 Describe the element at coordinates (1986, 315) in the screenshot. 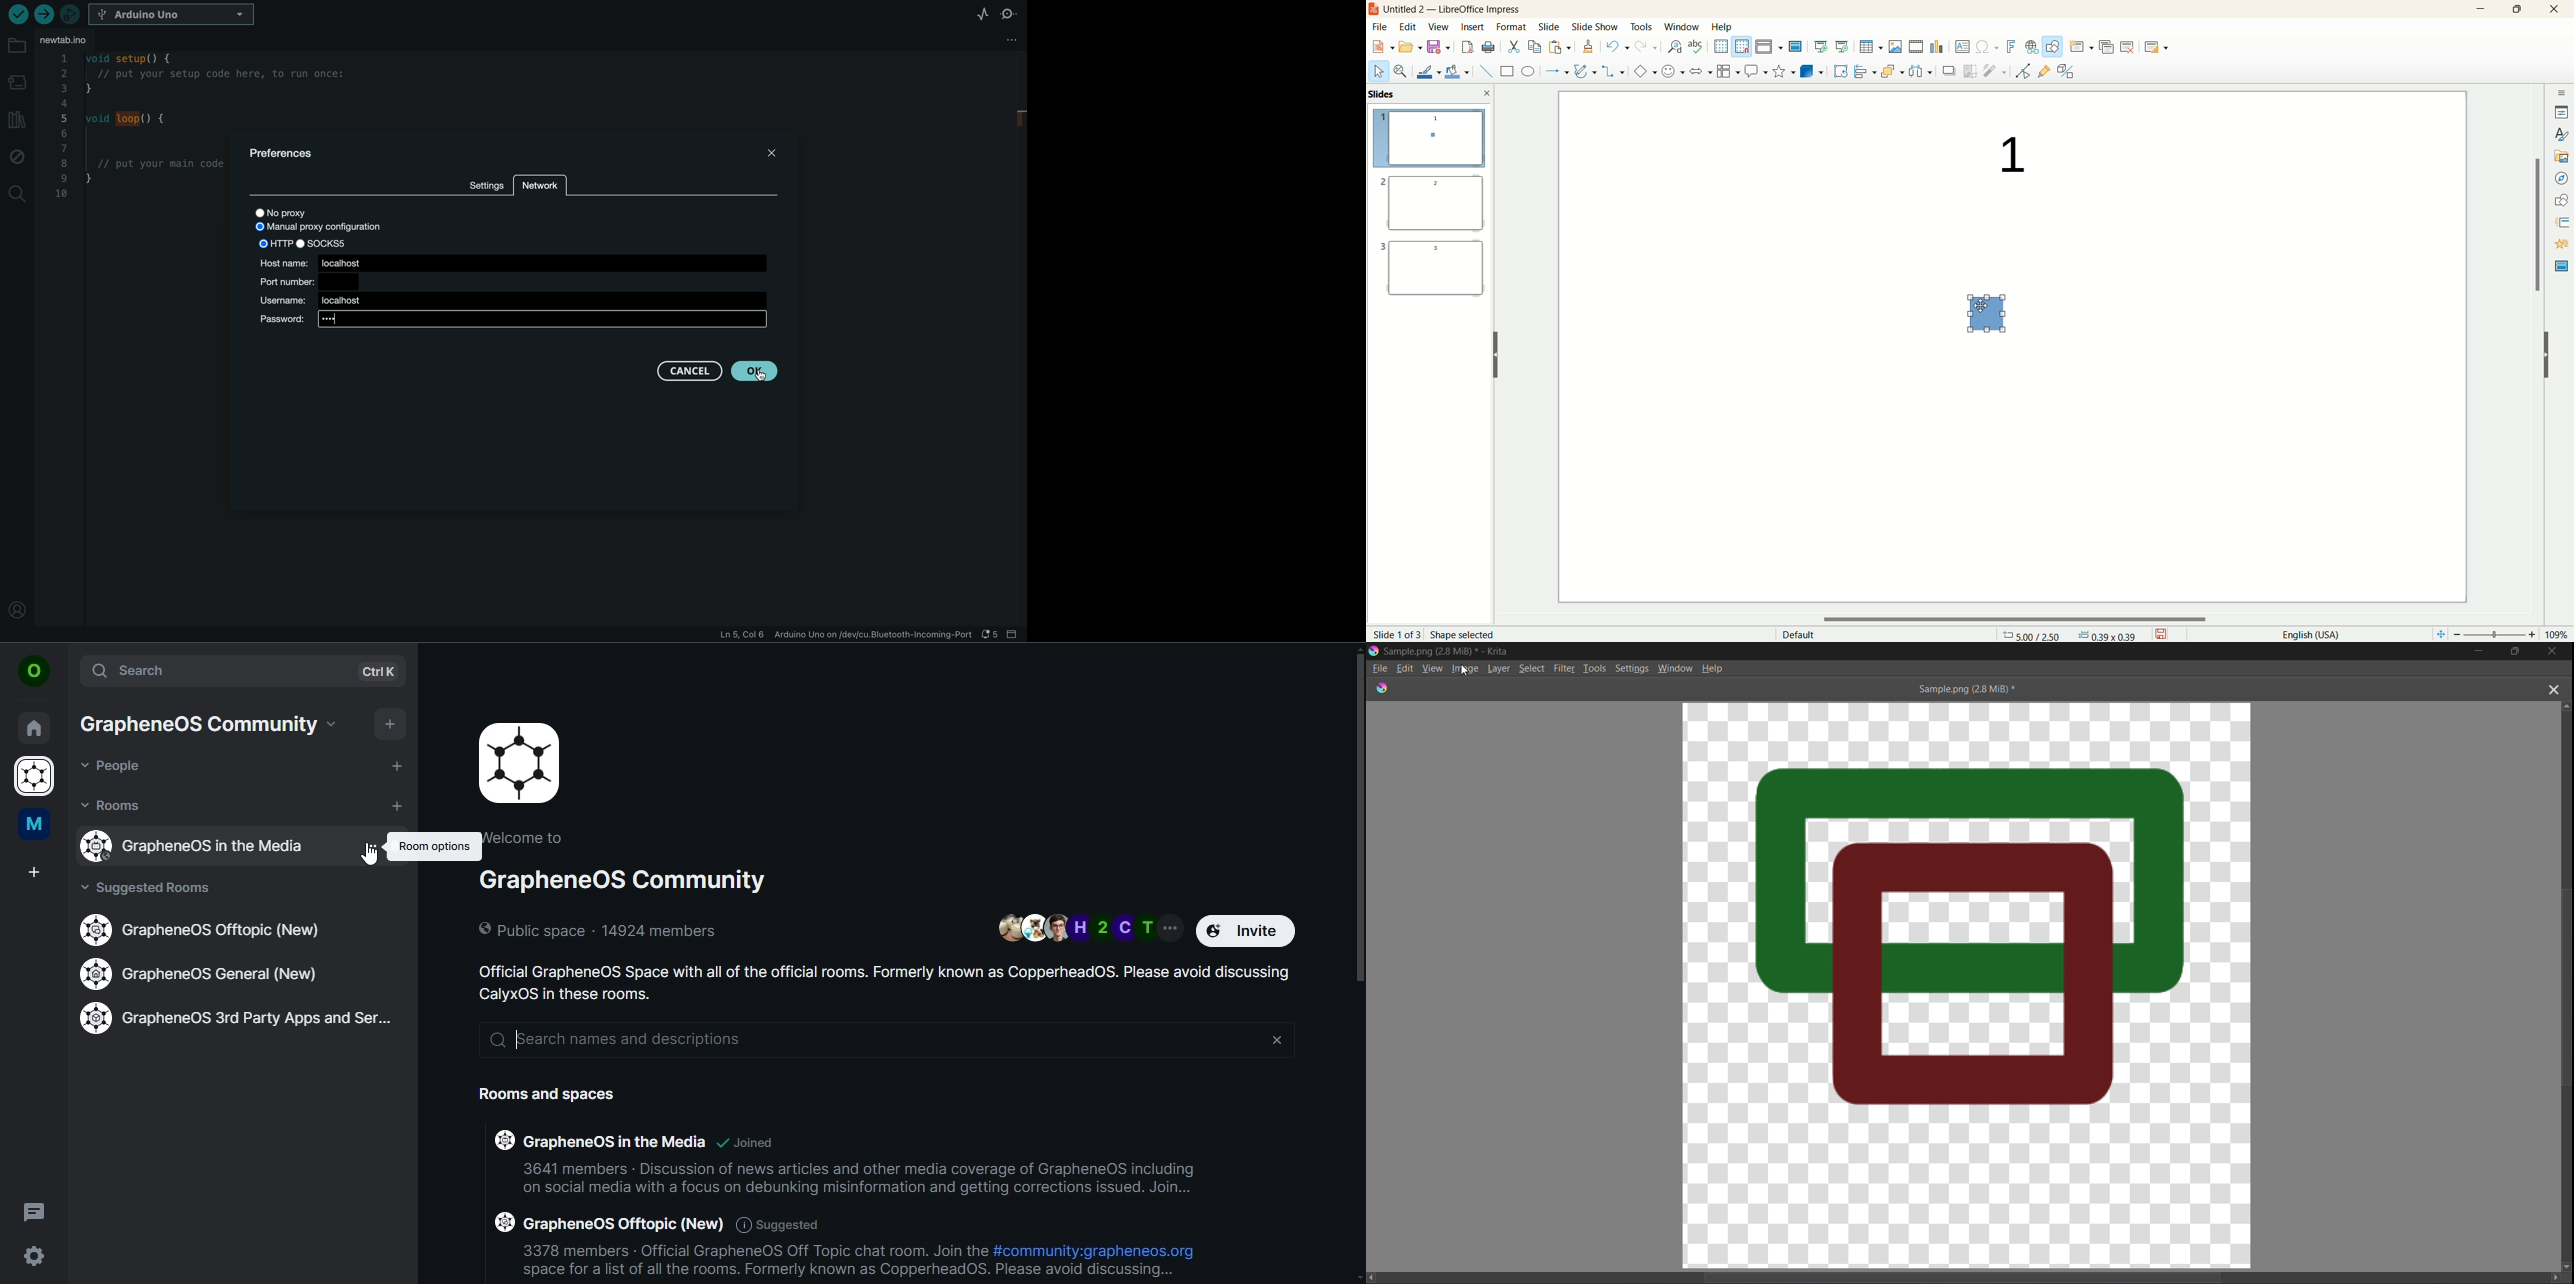

I see `shape` at that location.